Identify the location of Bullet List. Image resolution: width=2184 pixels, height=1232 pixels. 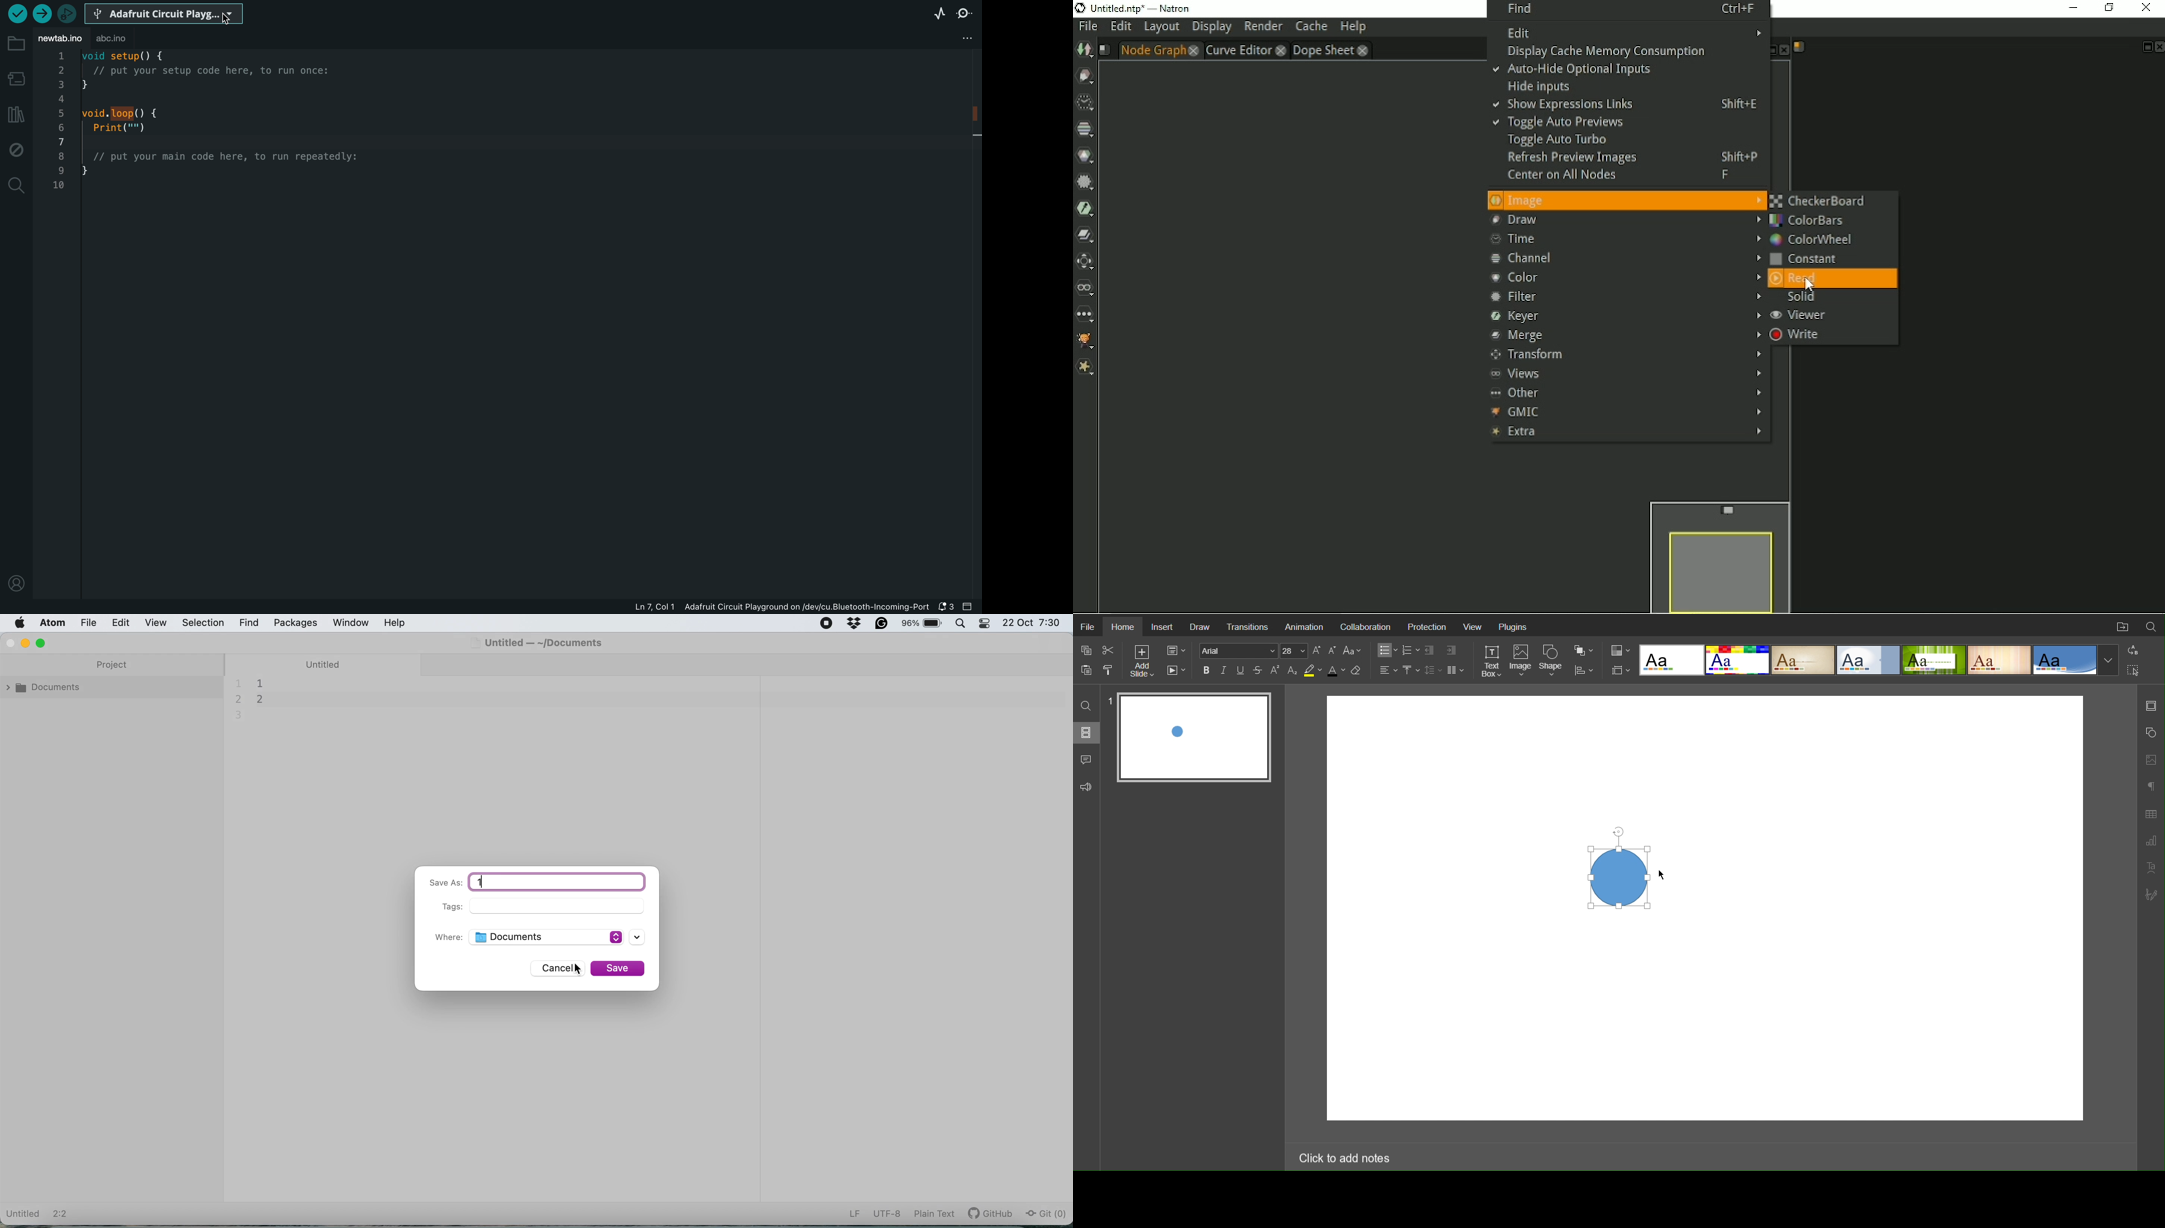
(1386, 650).